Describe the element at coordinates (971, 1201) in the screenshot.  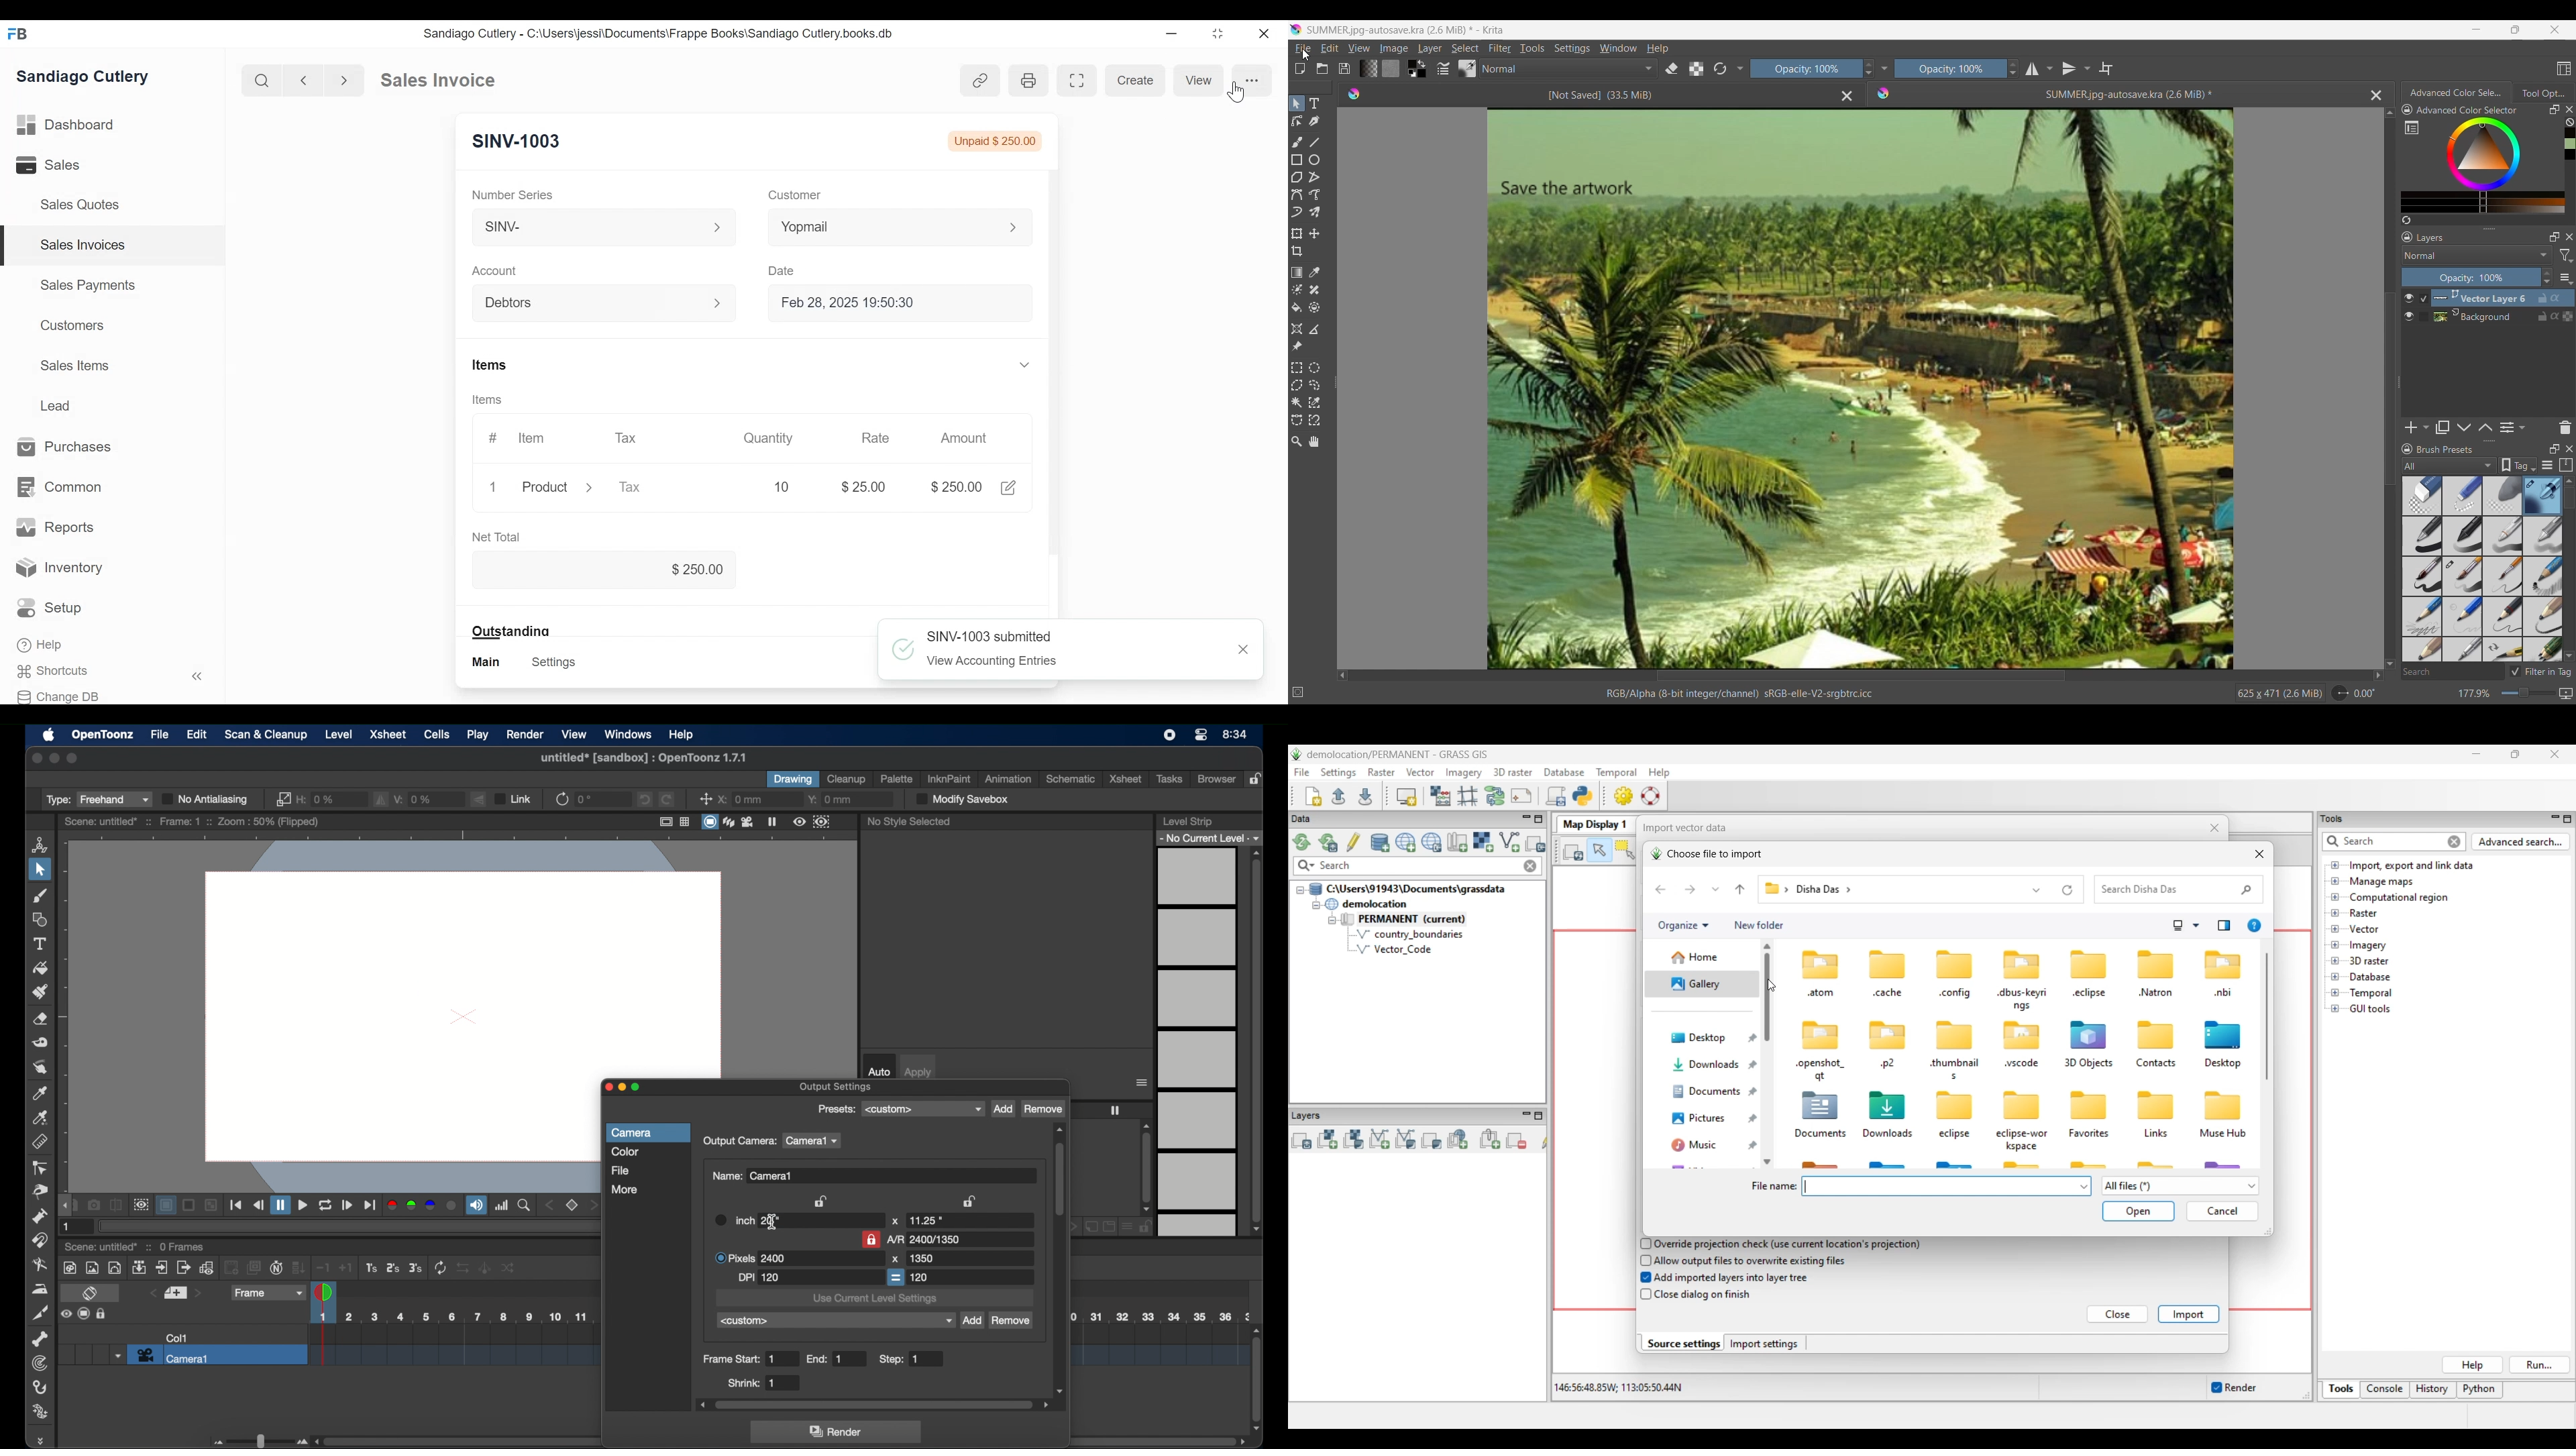
I see `` at that location.